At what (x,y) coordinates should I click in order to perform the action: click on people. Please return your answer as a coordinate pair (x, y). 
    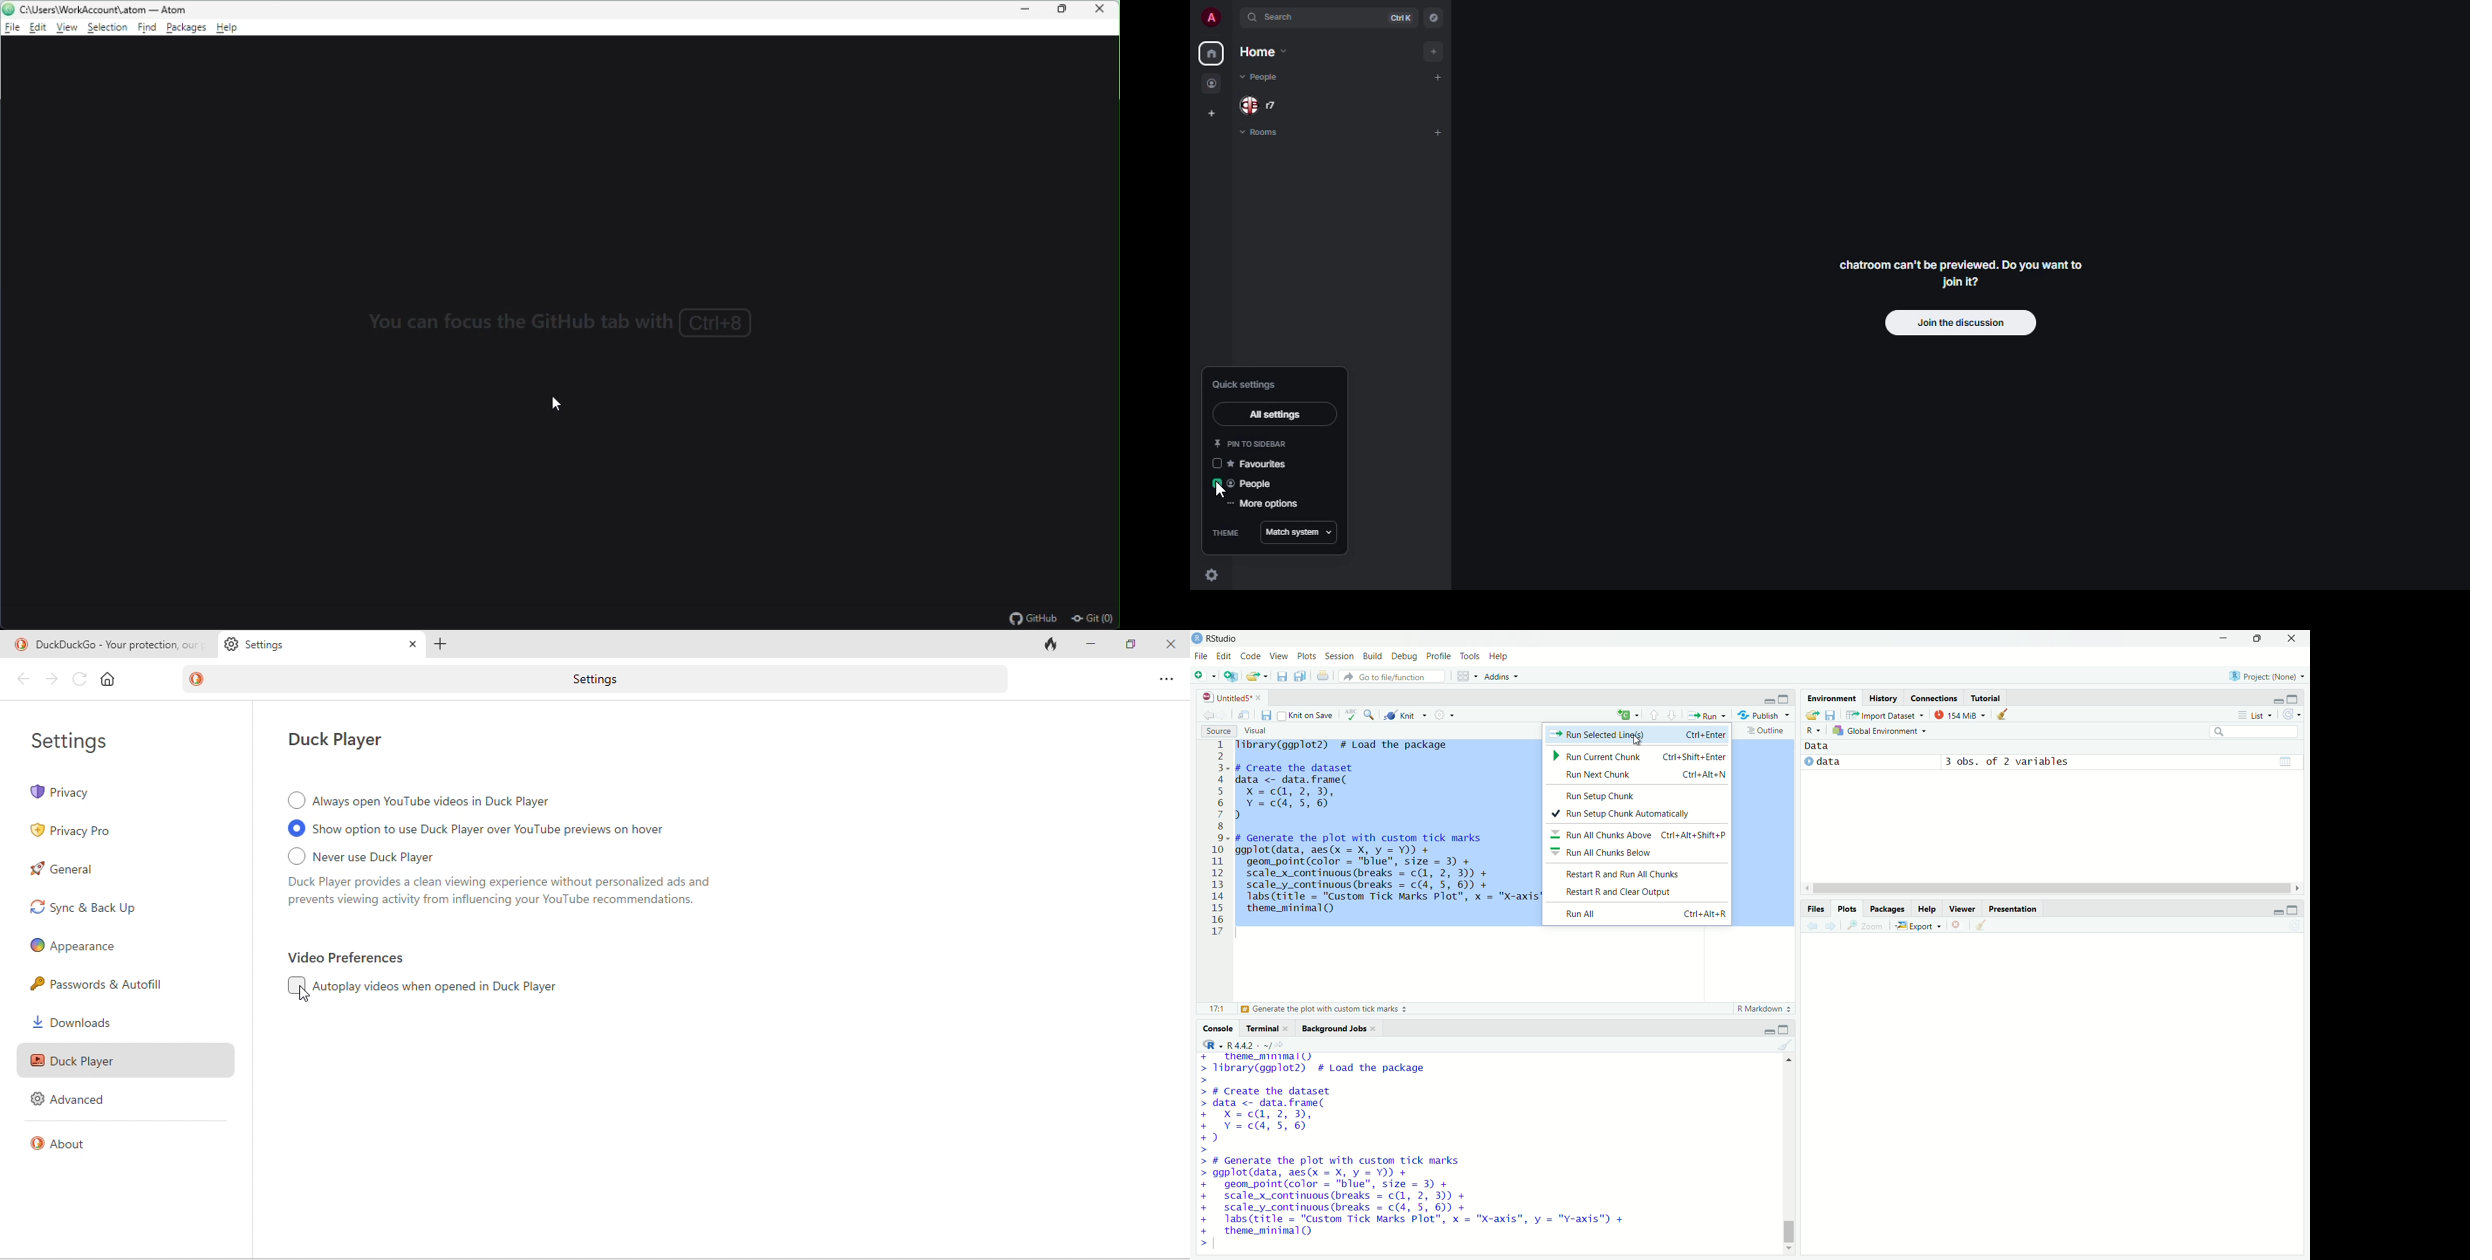
    Looking at the image, I should click on (1212, 84).